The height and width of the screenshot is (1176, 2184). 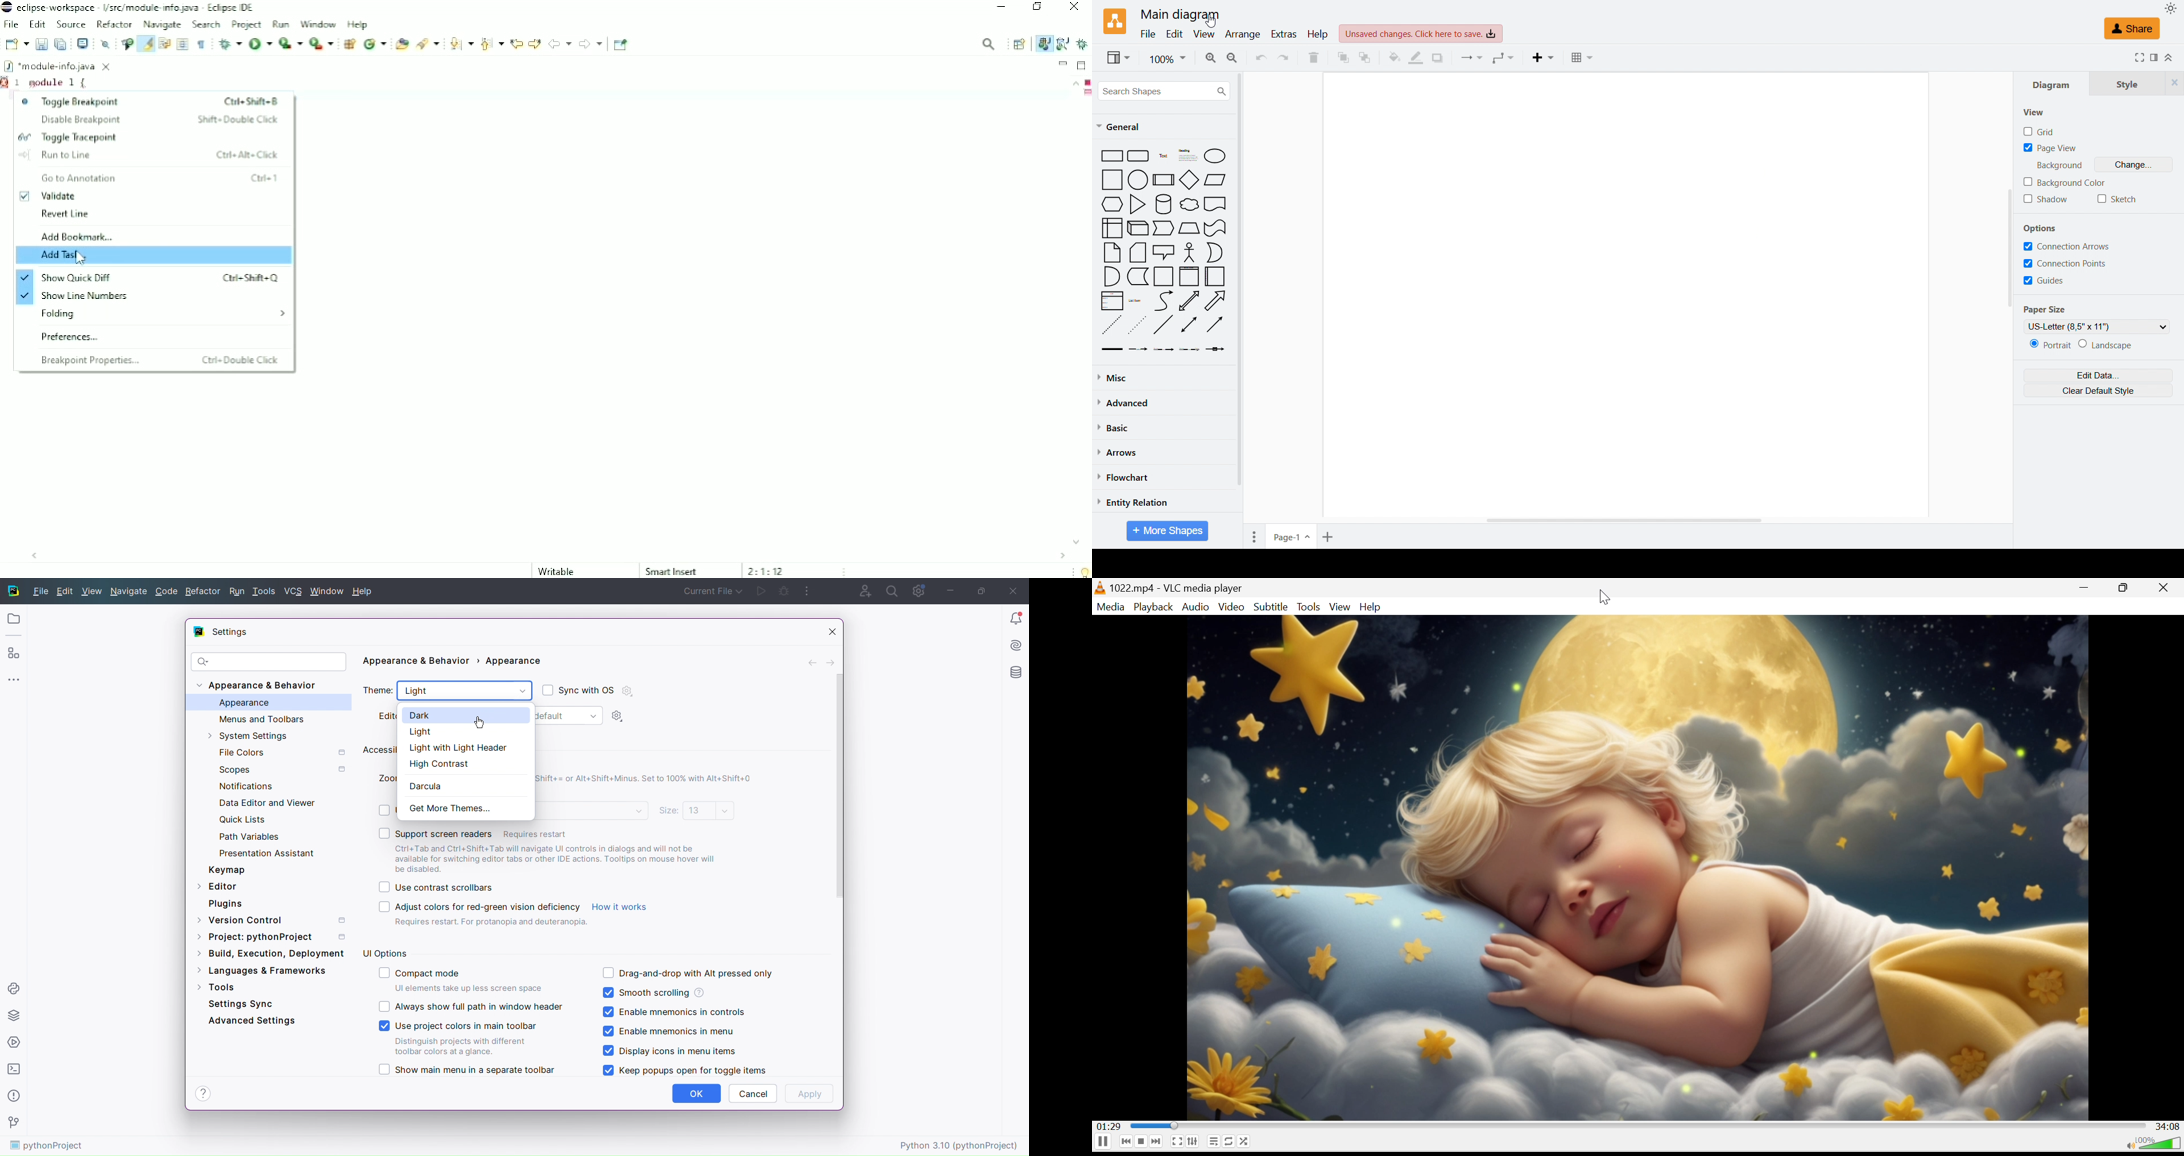 I want to click on Zoom in , so click(x=1211, y=58).